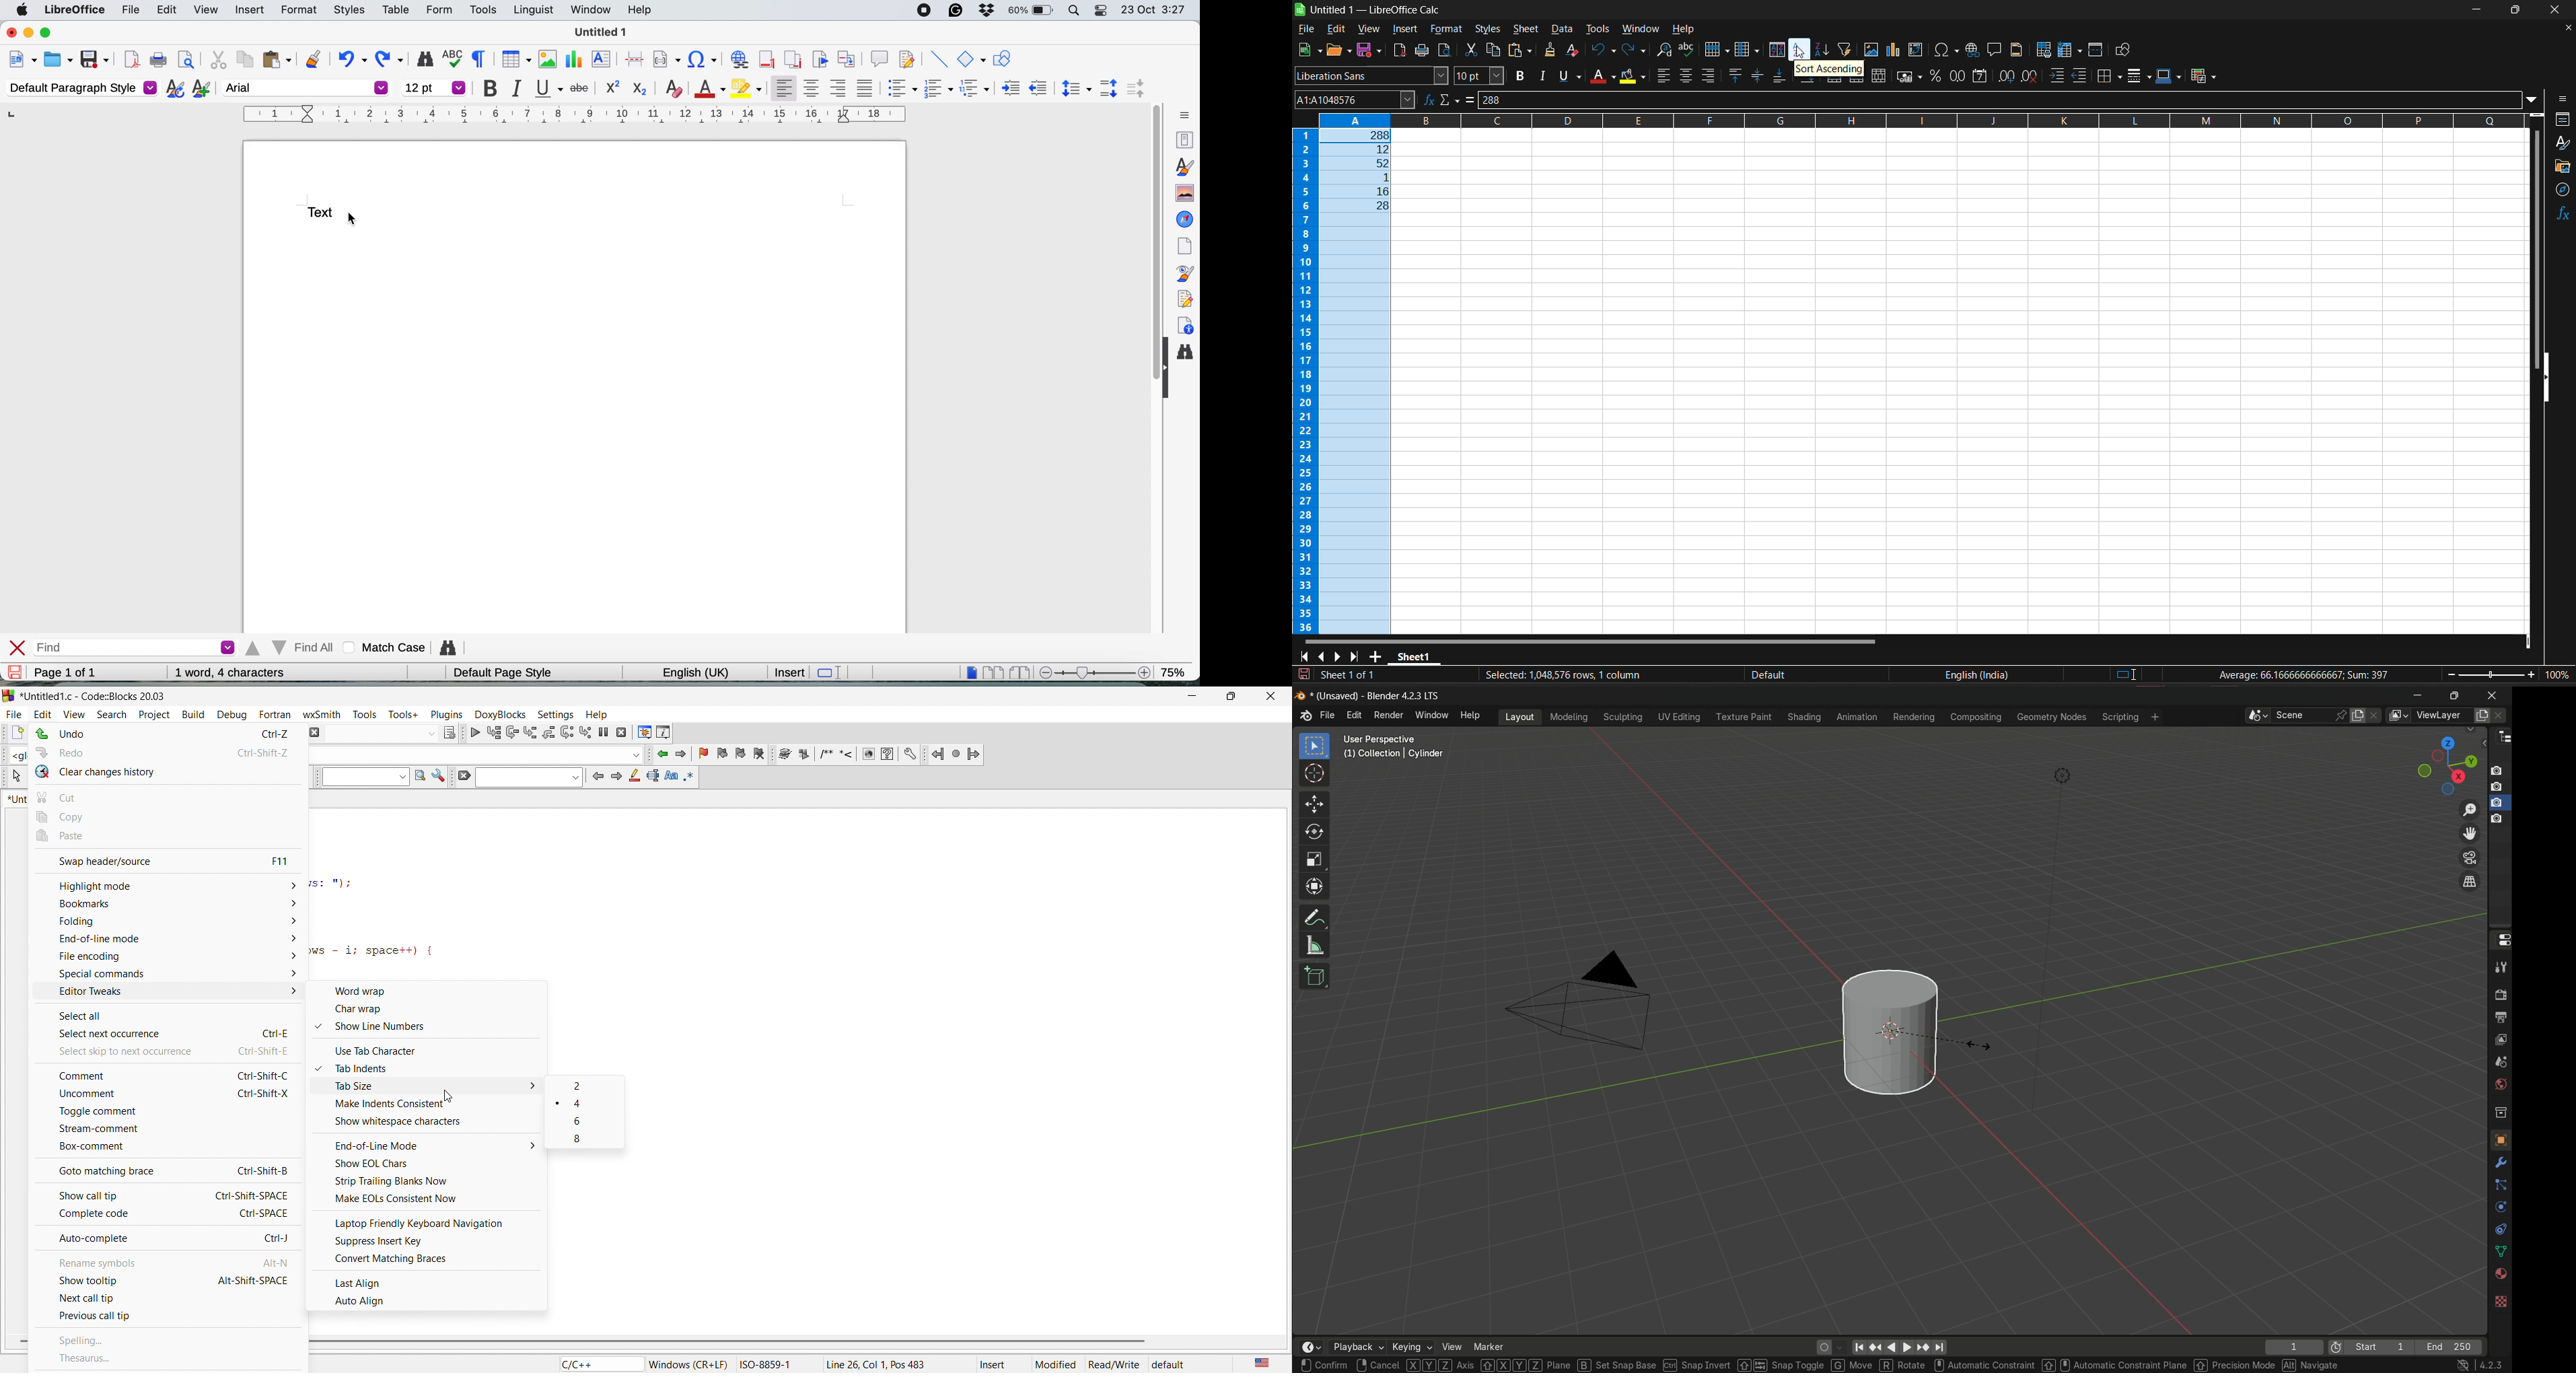 This screenshot has height=1400, width=2576. Describe the element at coordinates (1844, 48) in the screenshot. I see `autofilter` at that location.